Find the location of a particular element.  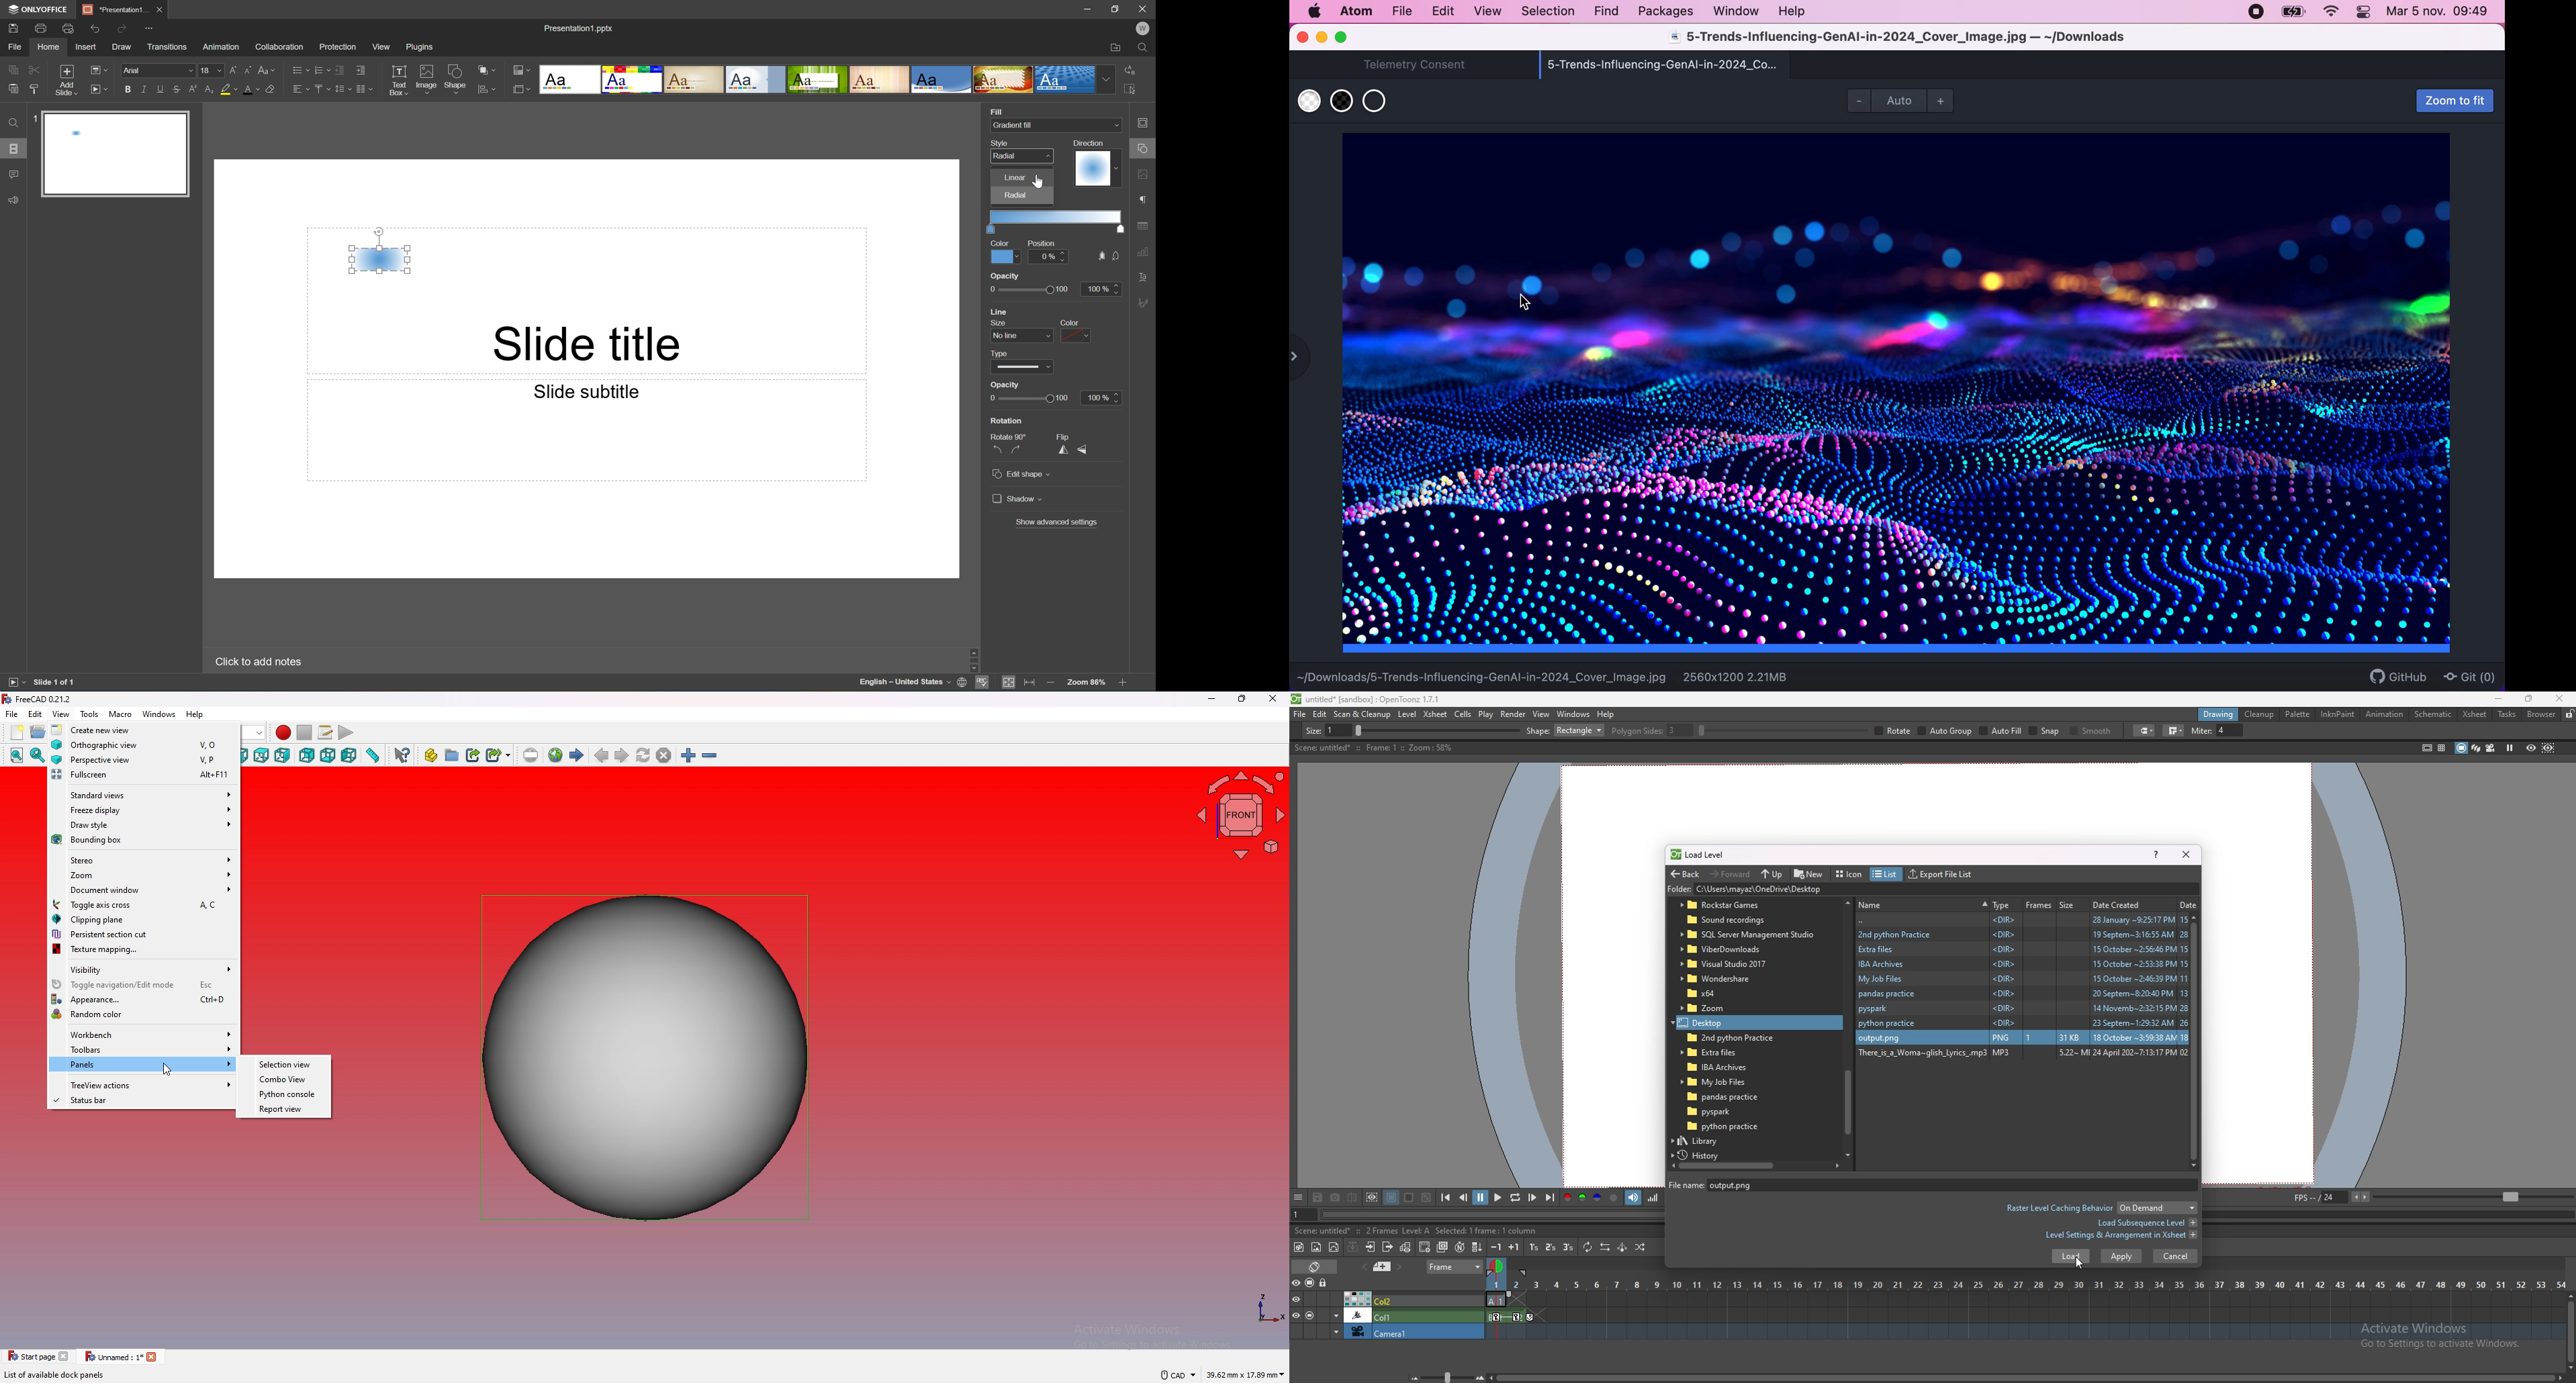

Print preview is located at coordinates (68, 28).